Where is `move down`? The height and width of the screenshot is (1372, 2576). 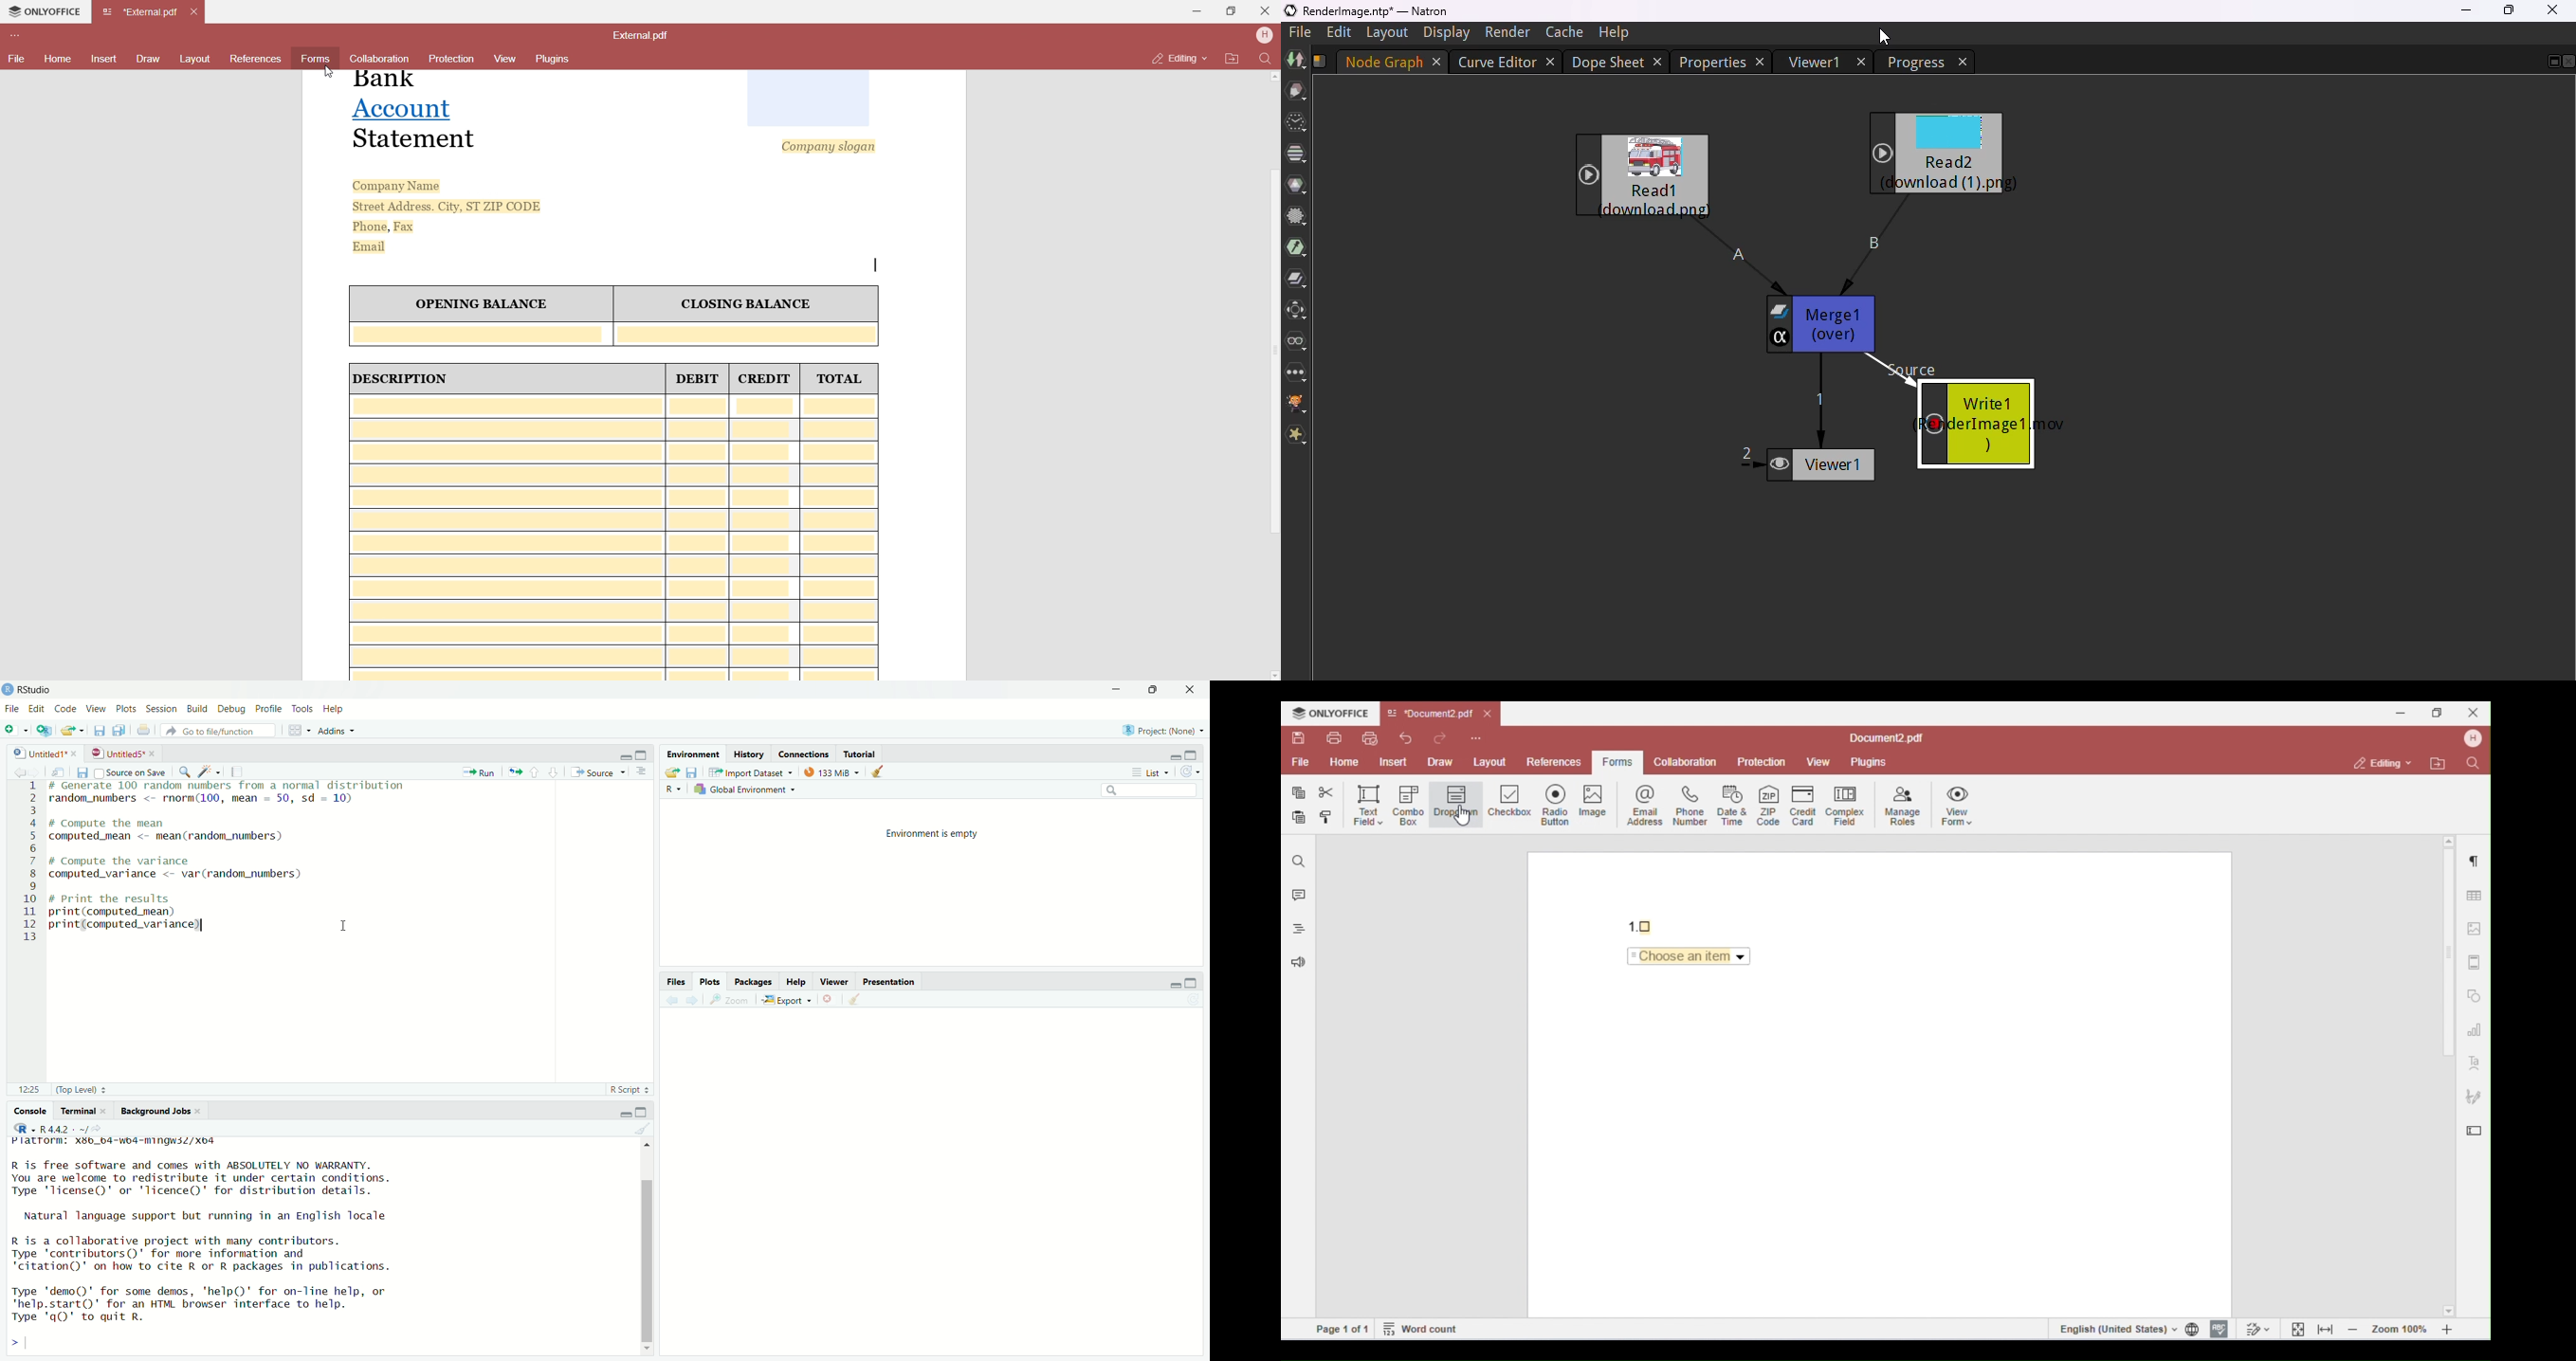
move down is located at coordinates (647, 1345).